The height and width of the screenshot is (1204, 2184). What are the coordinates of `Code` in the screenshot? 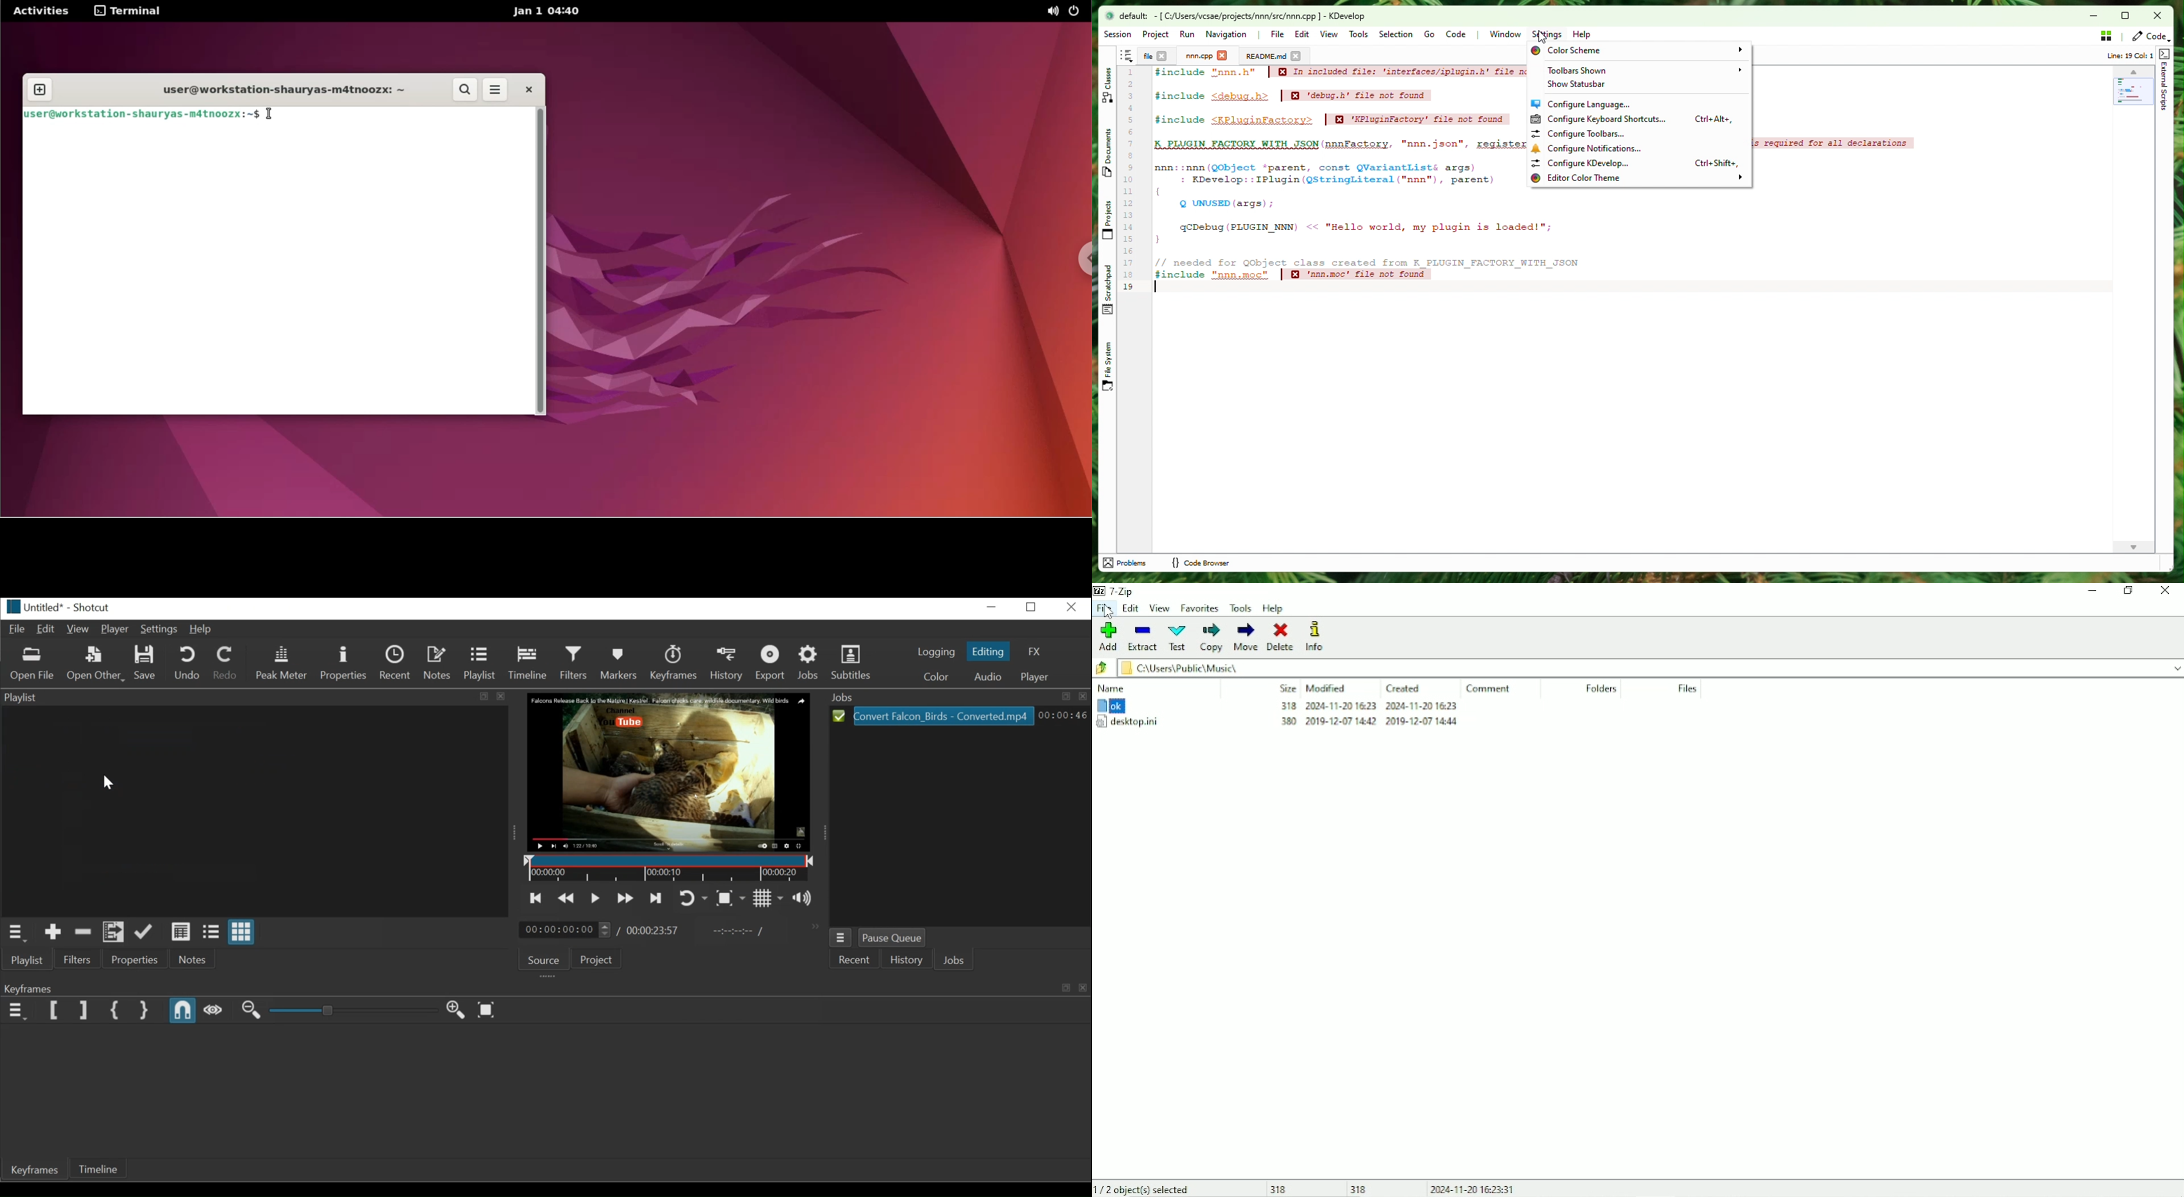 It's located at (1461, 36).